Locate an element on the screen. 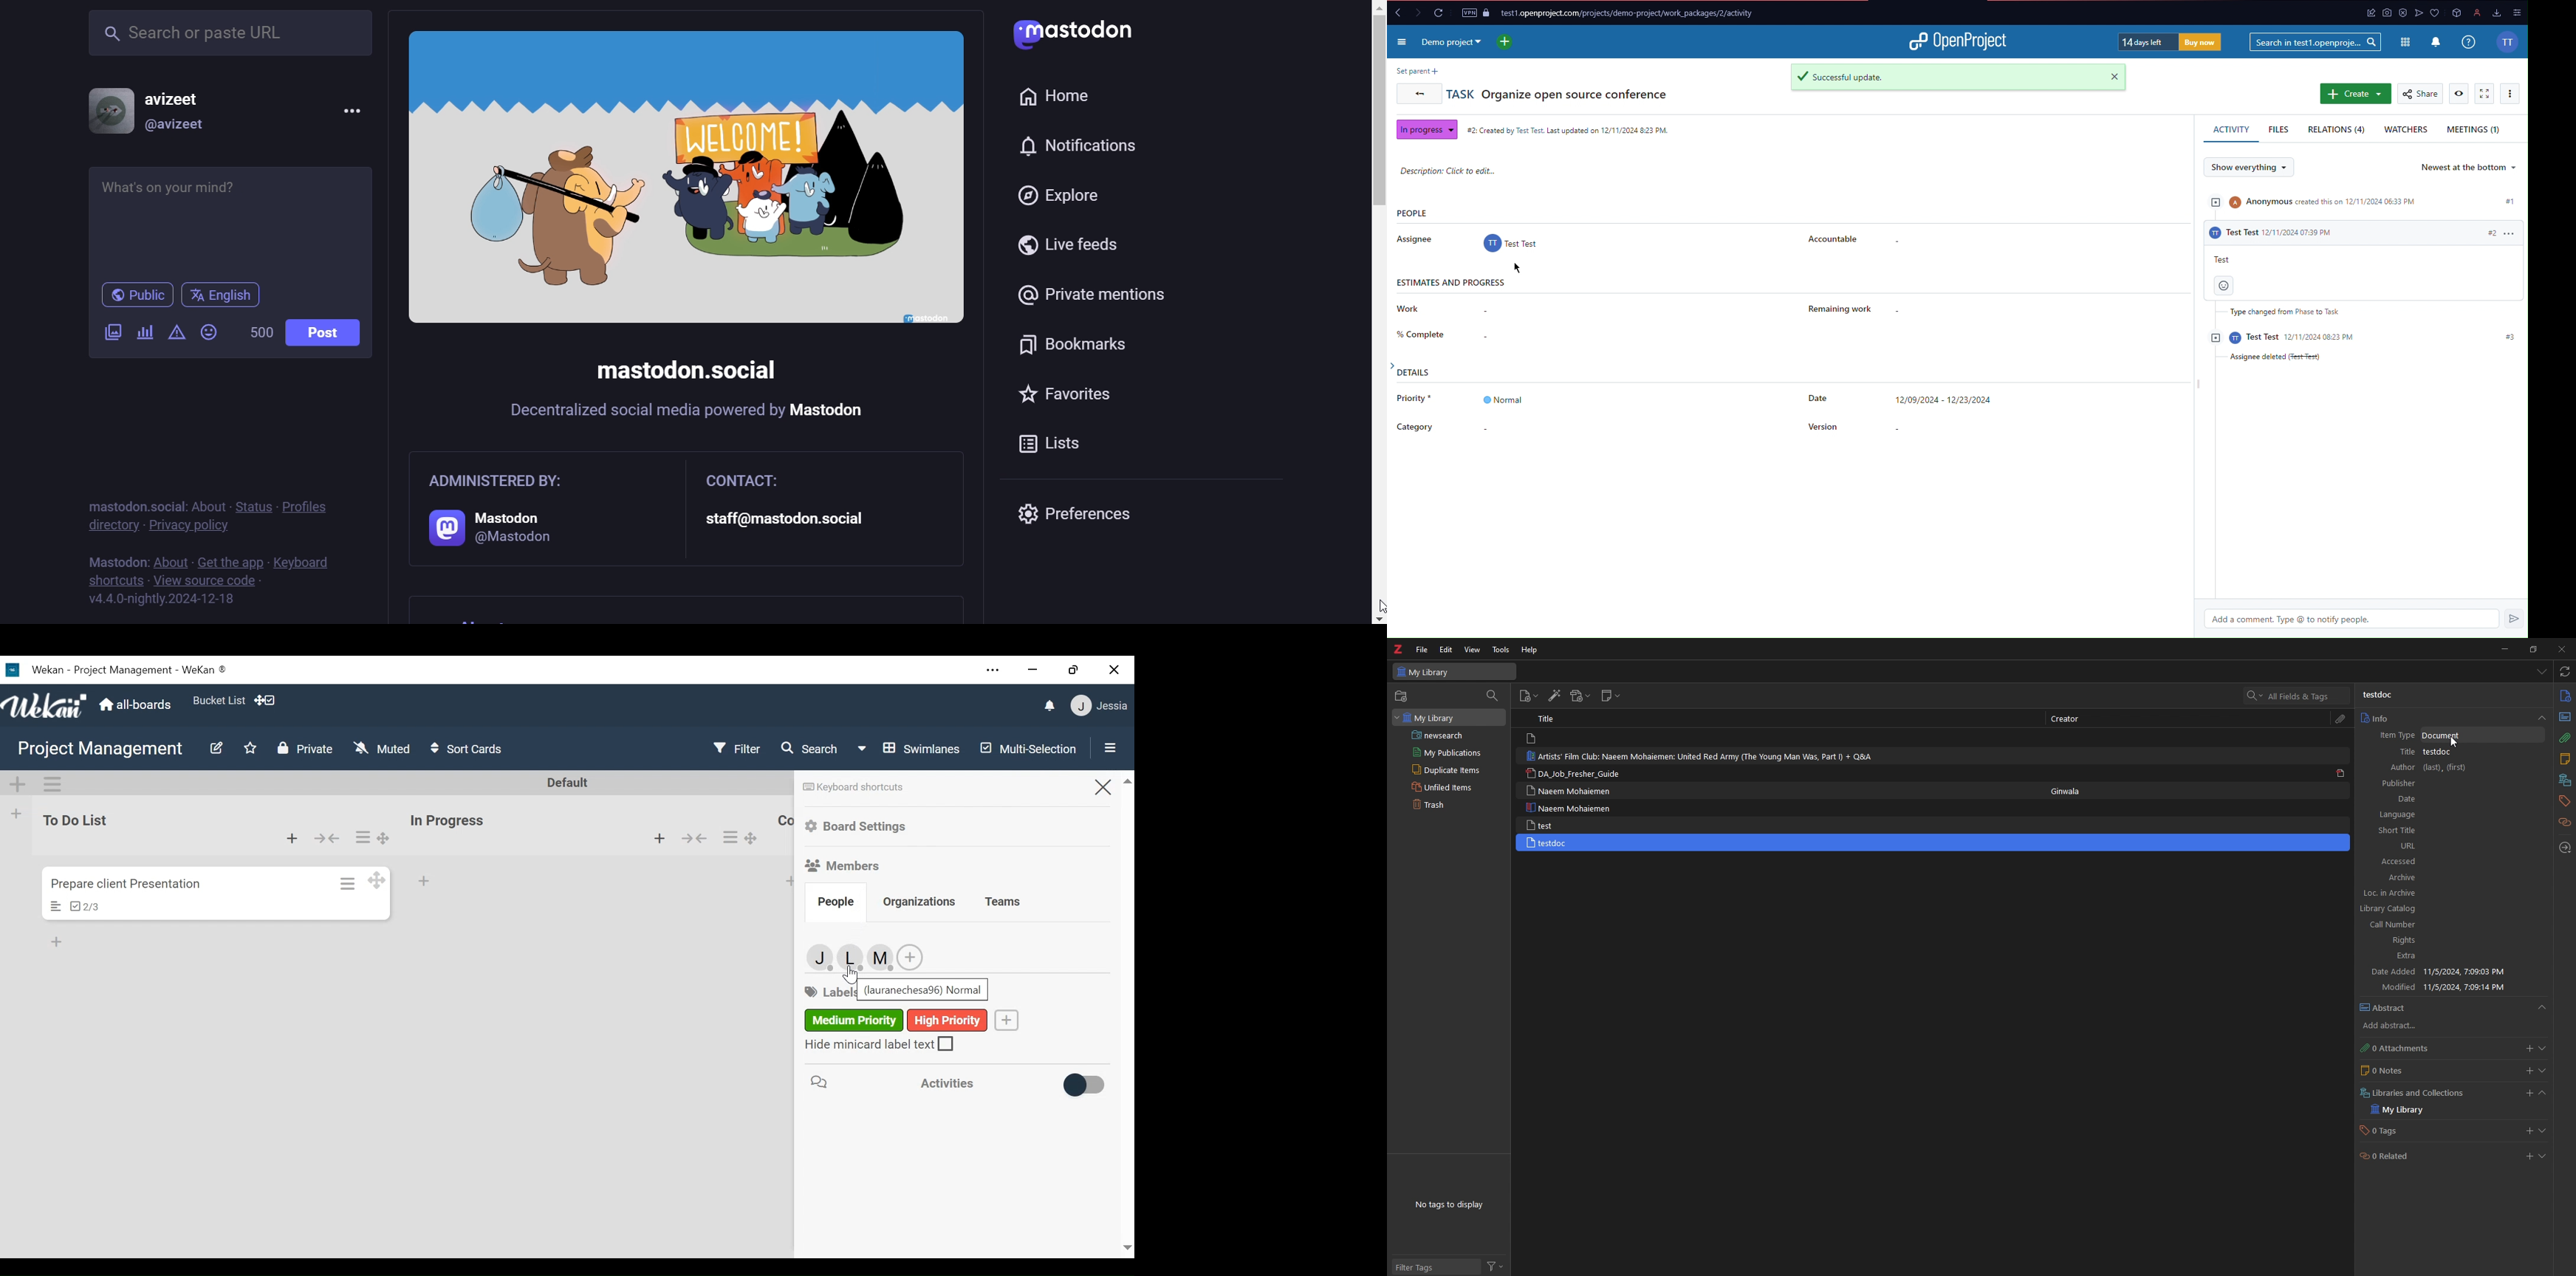  name is located at coordinates (923, 990).